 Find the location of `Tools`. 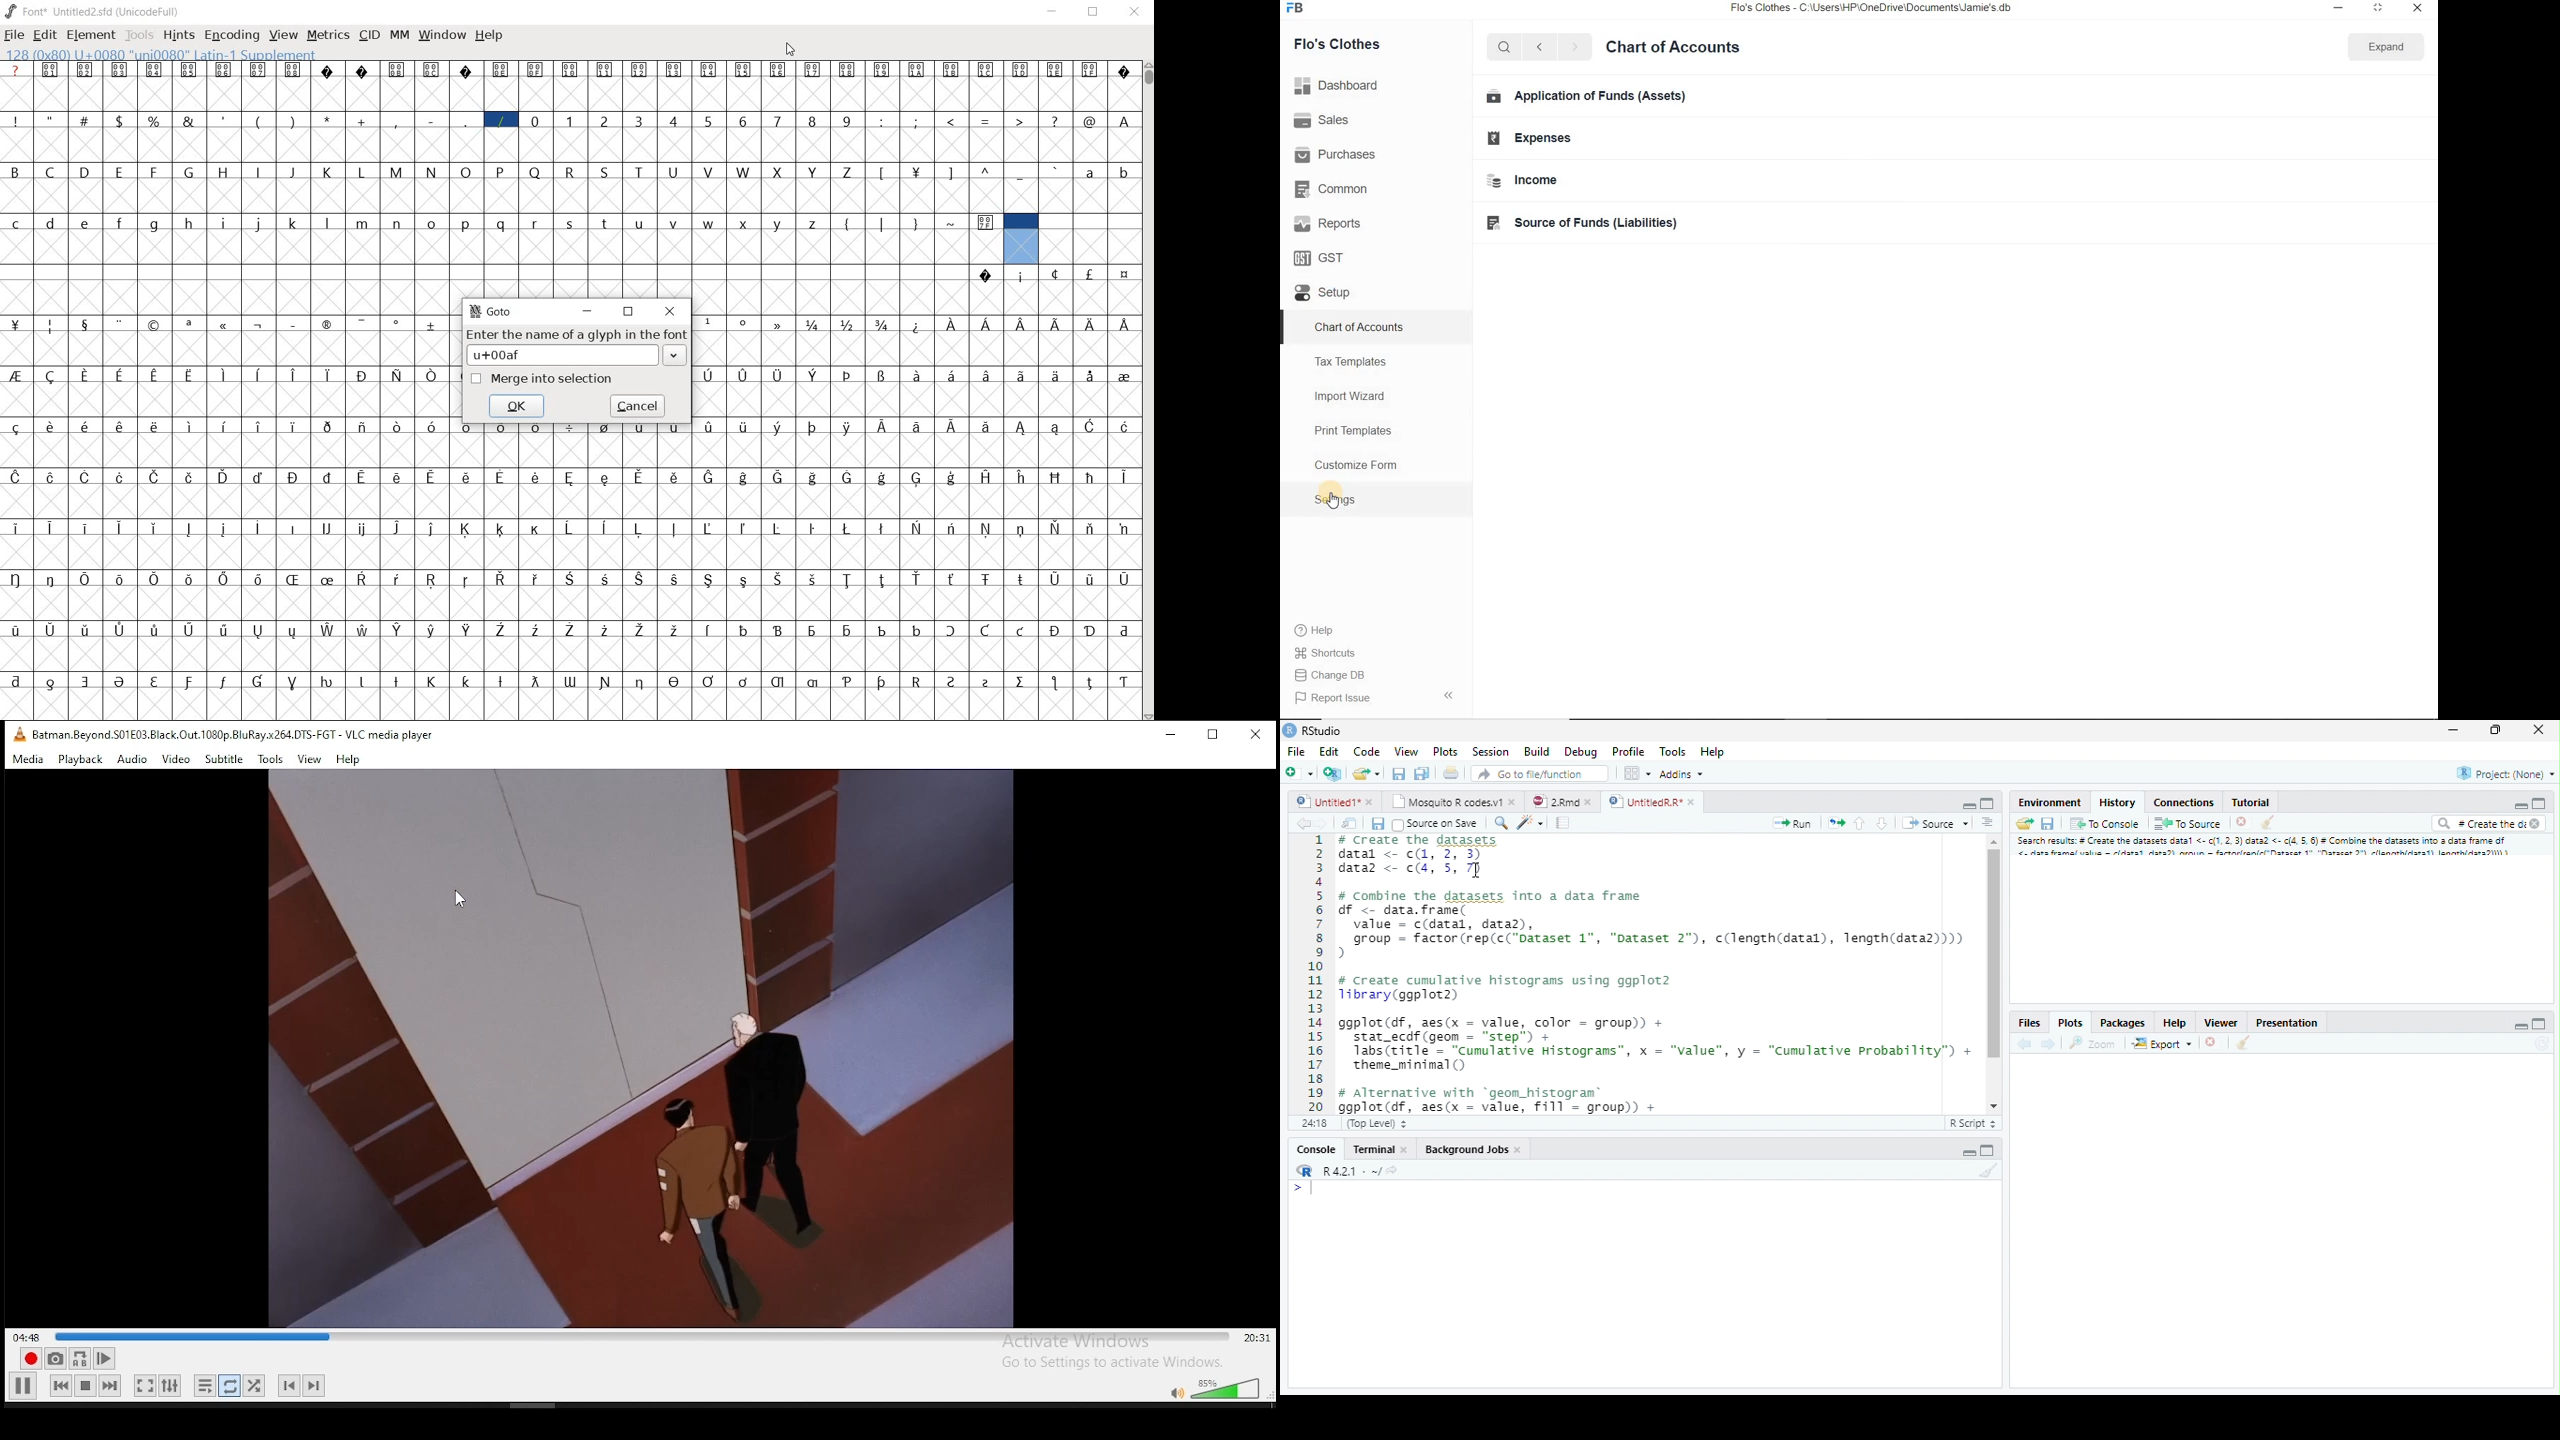

Tools is located at coordinates (1674, 753).